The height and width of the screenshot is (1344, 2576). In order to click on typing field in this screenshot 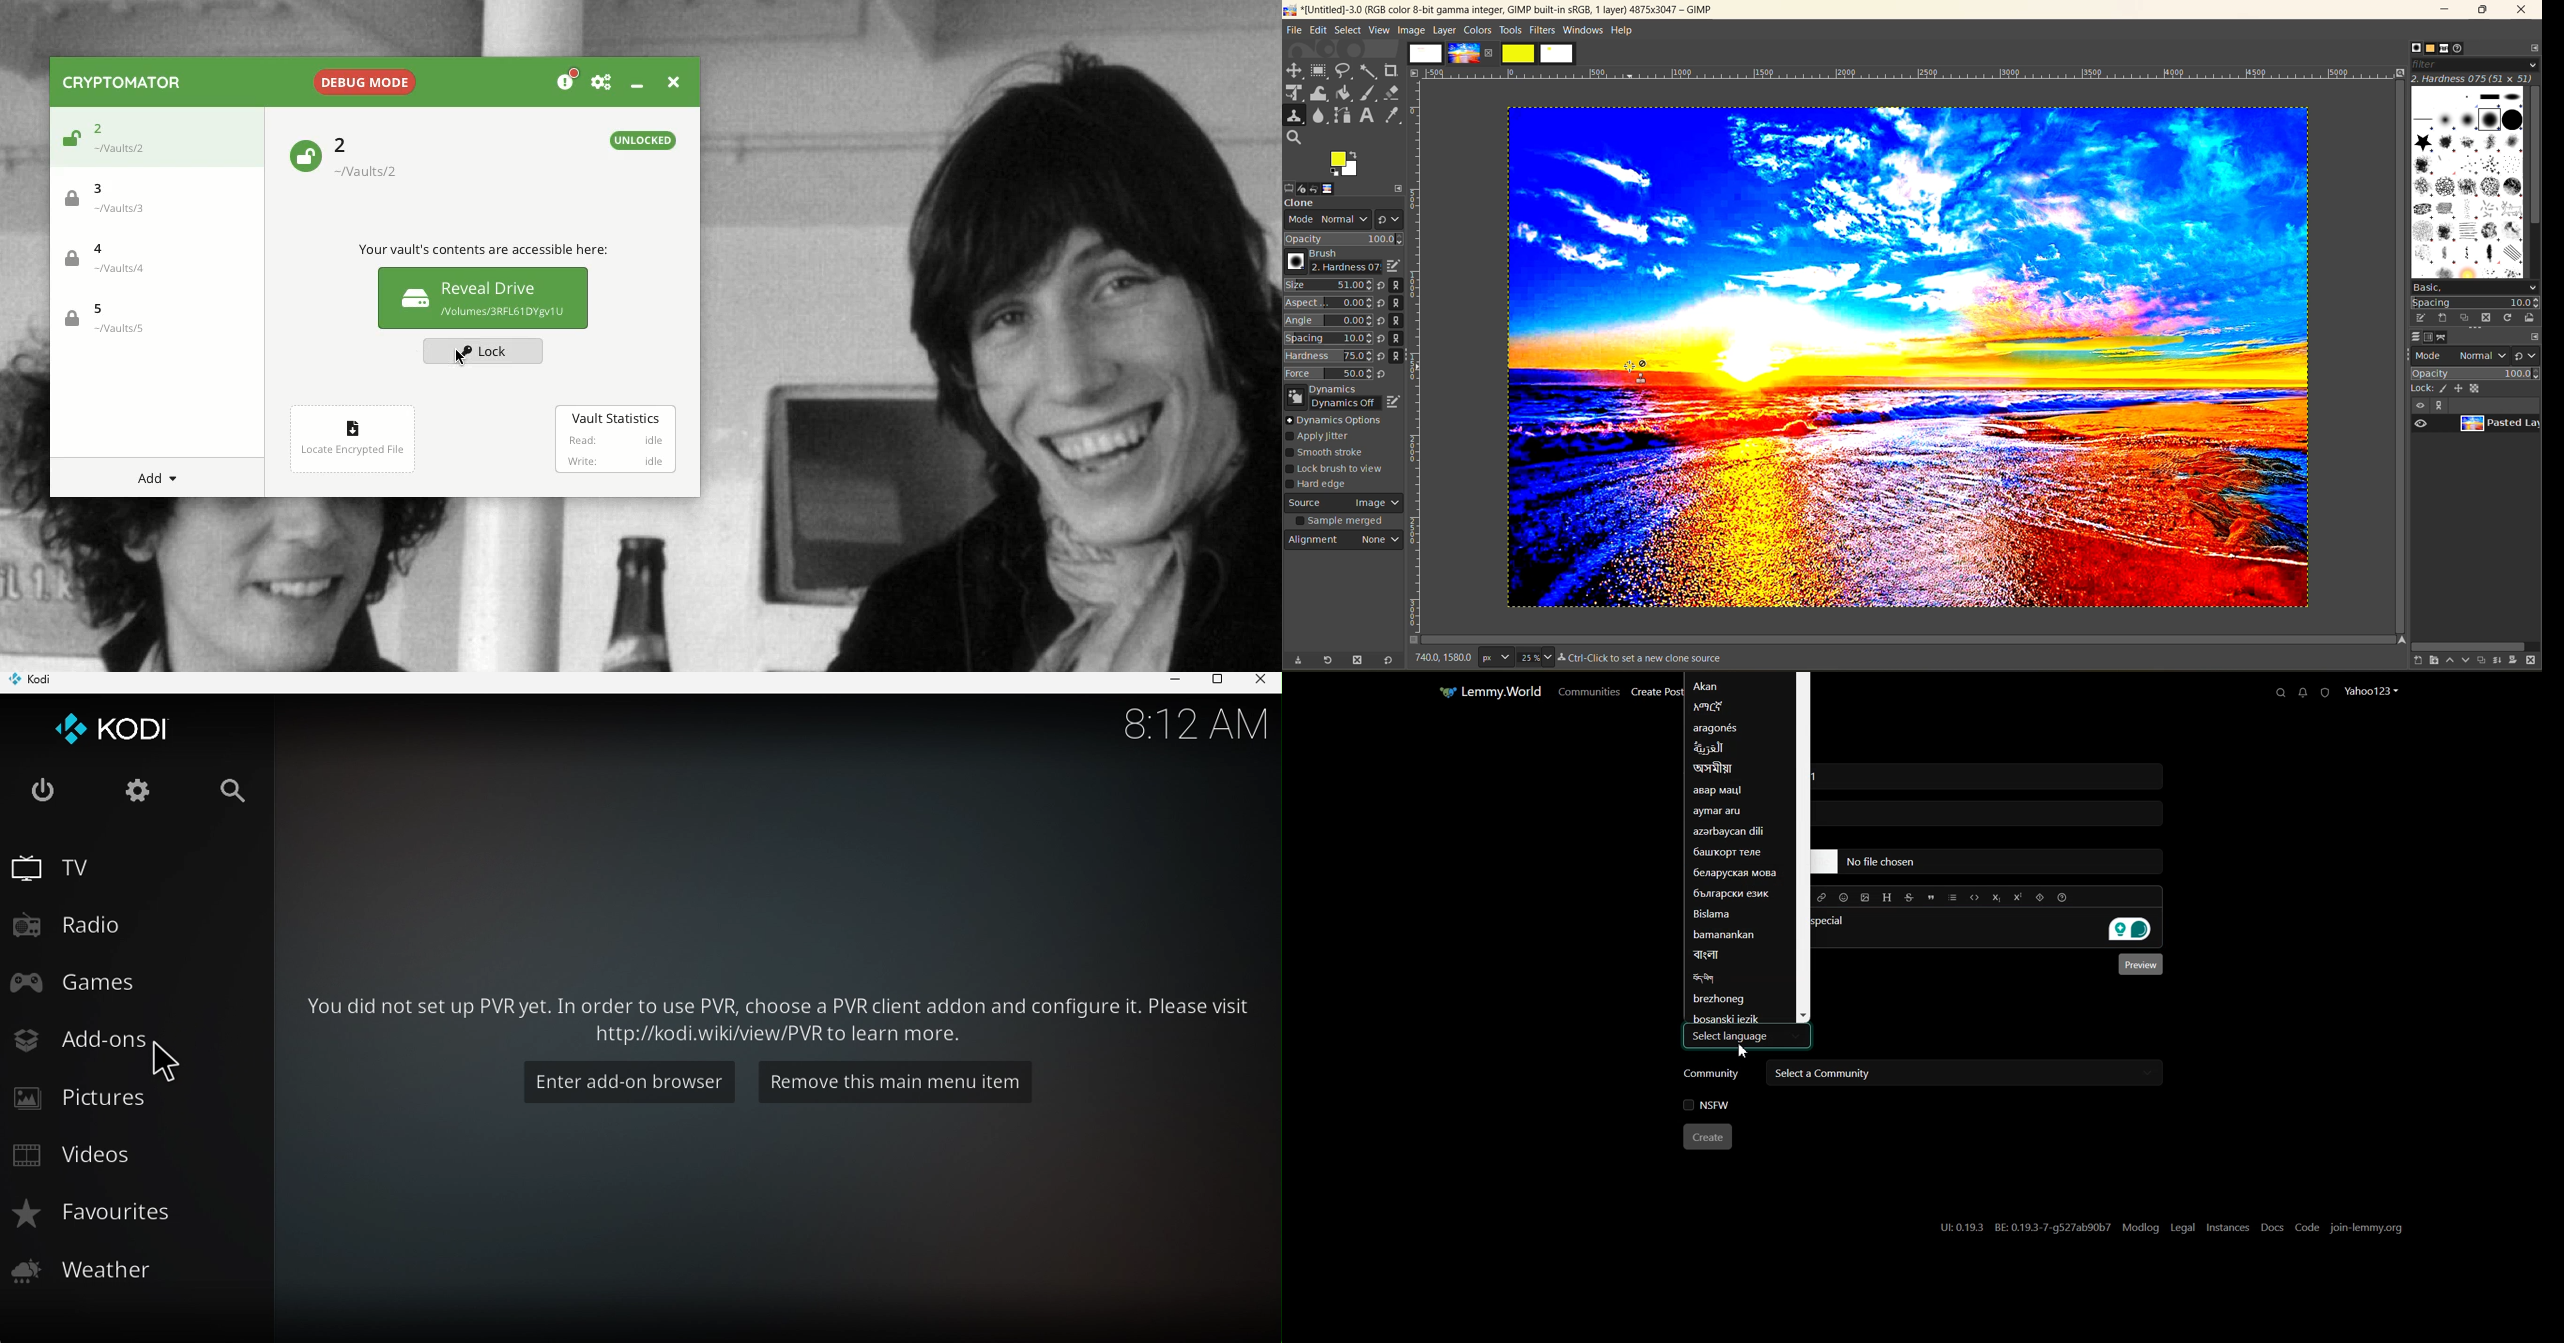, I will do `click(1992, 815)`.